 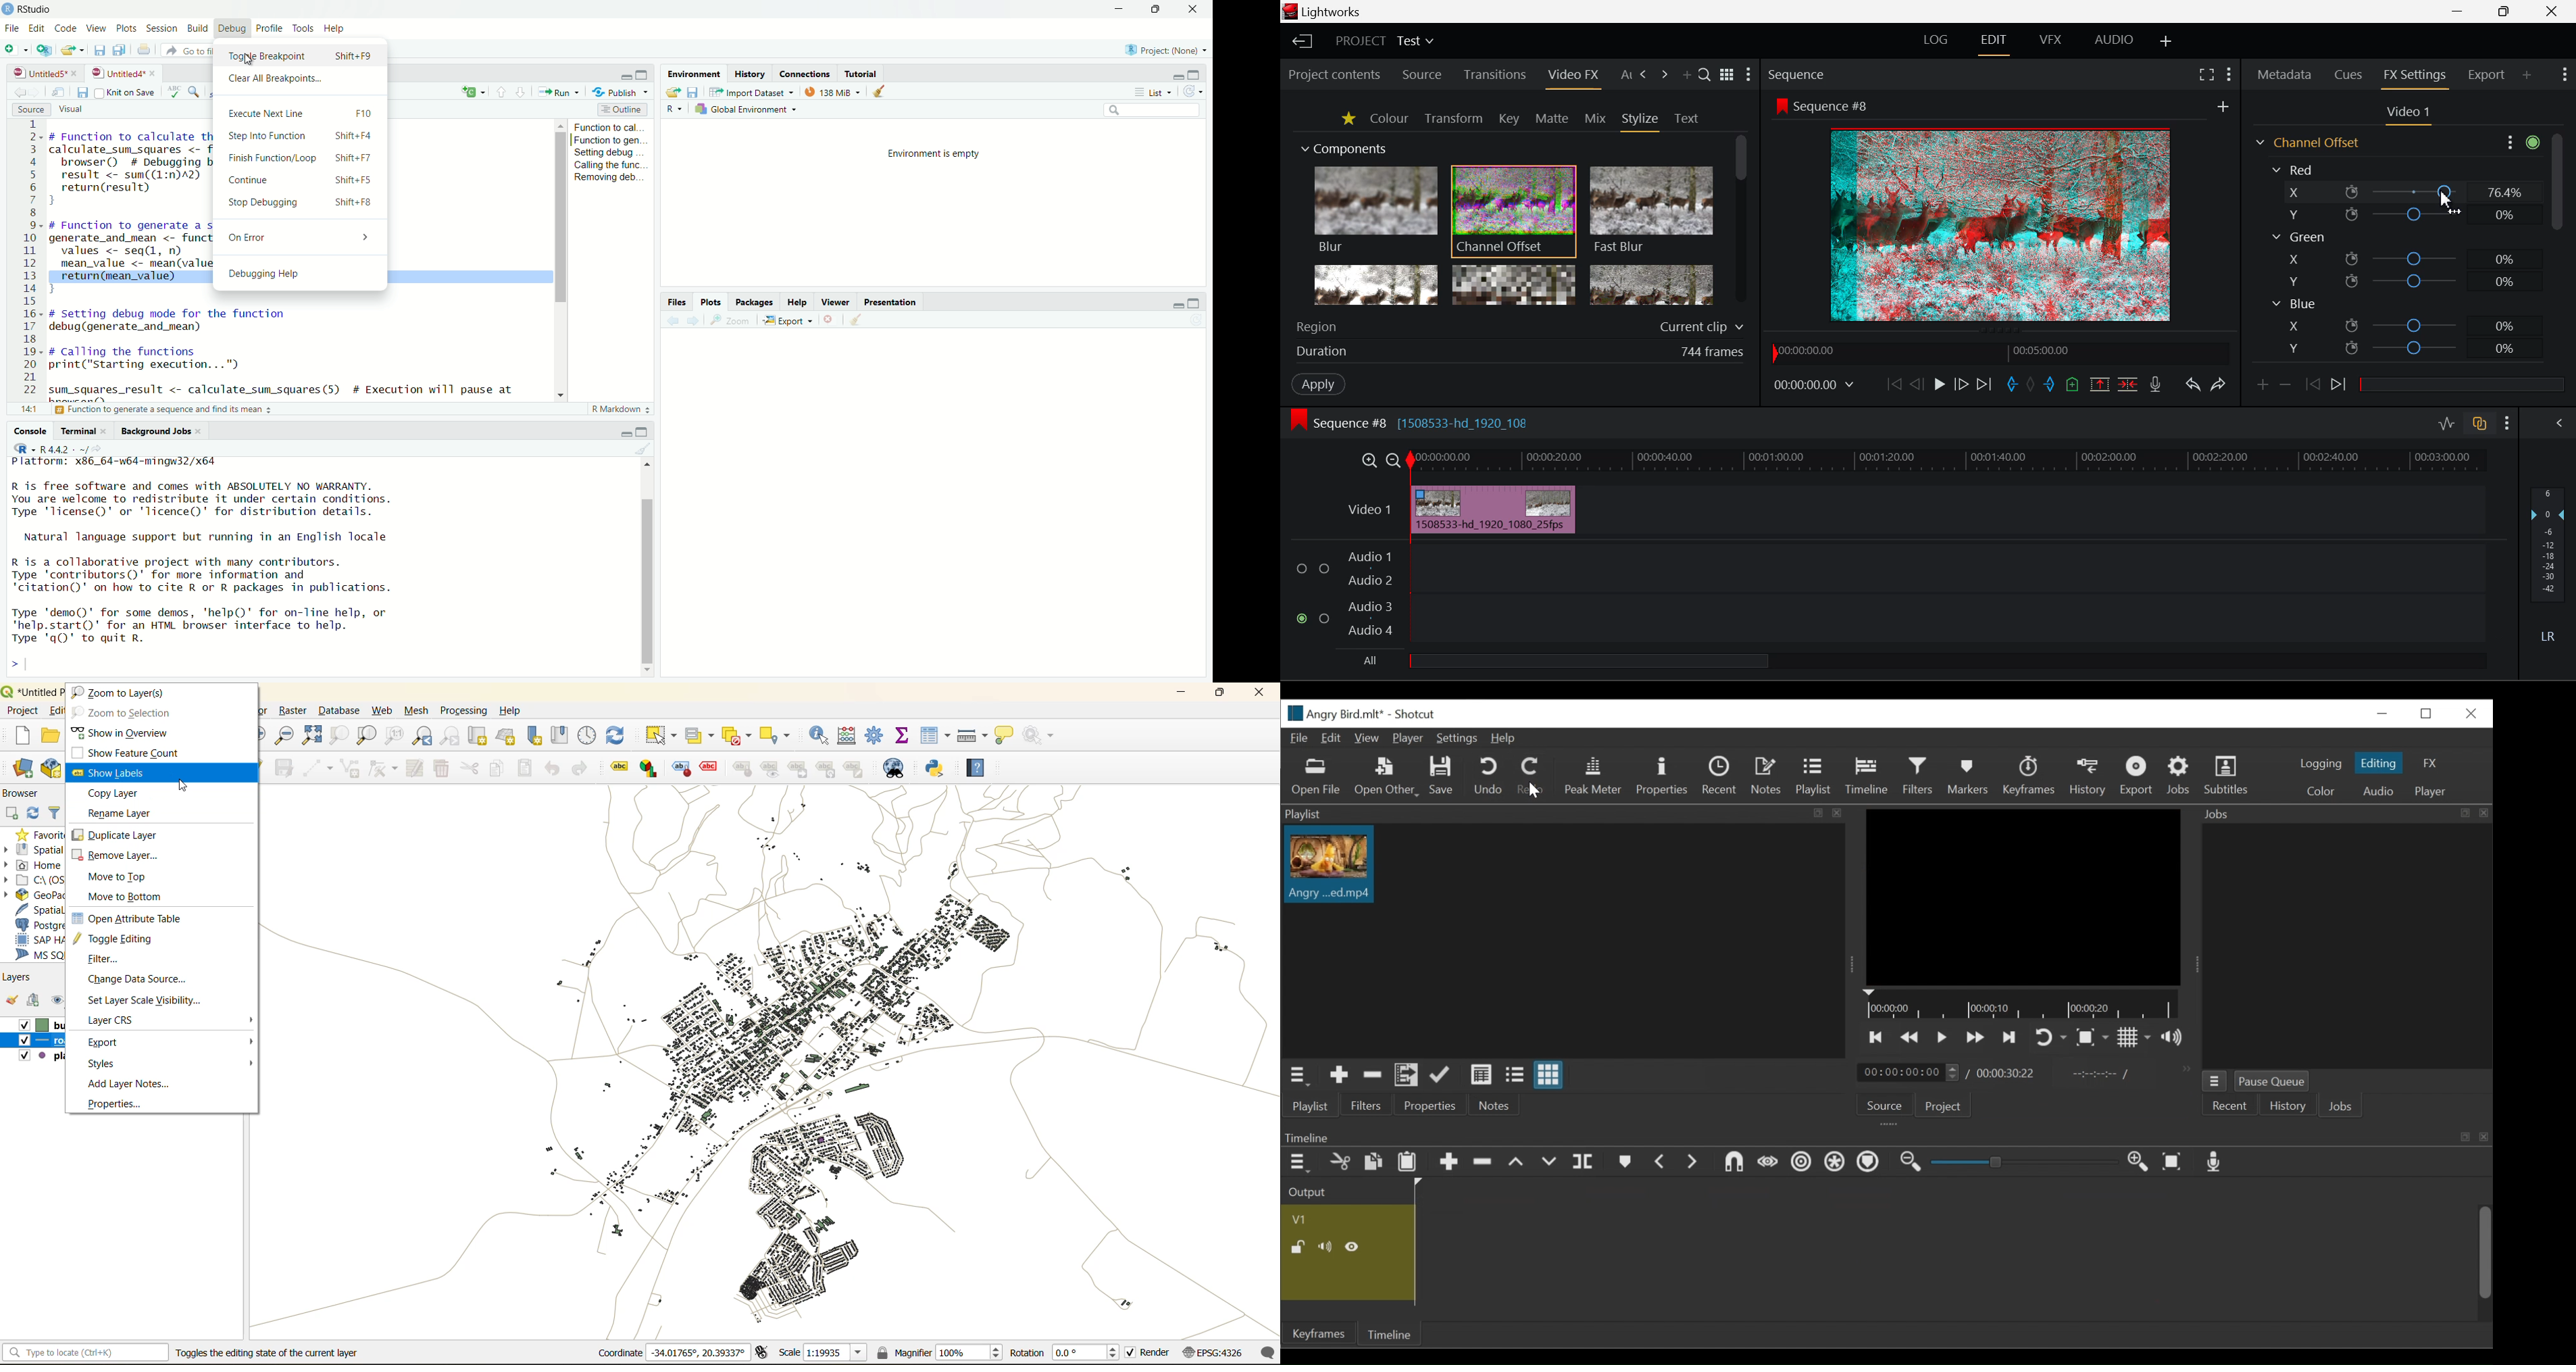 I want to click on Transform, so click(x=1453, y=119).